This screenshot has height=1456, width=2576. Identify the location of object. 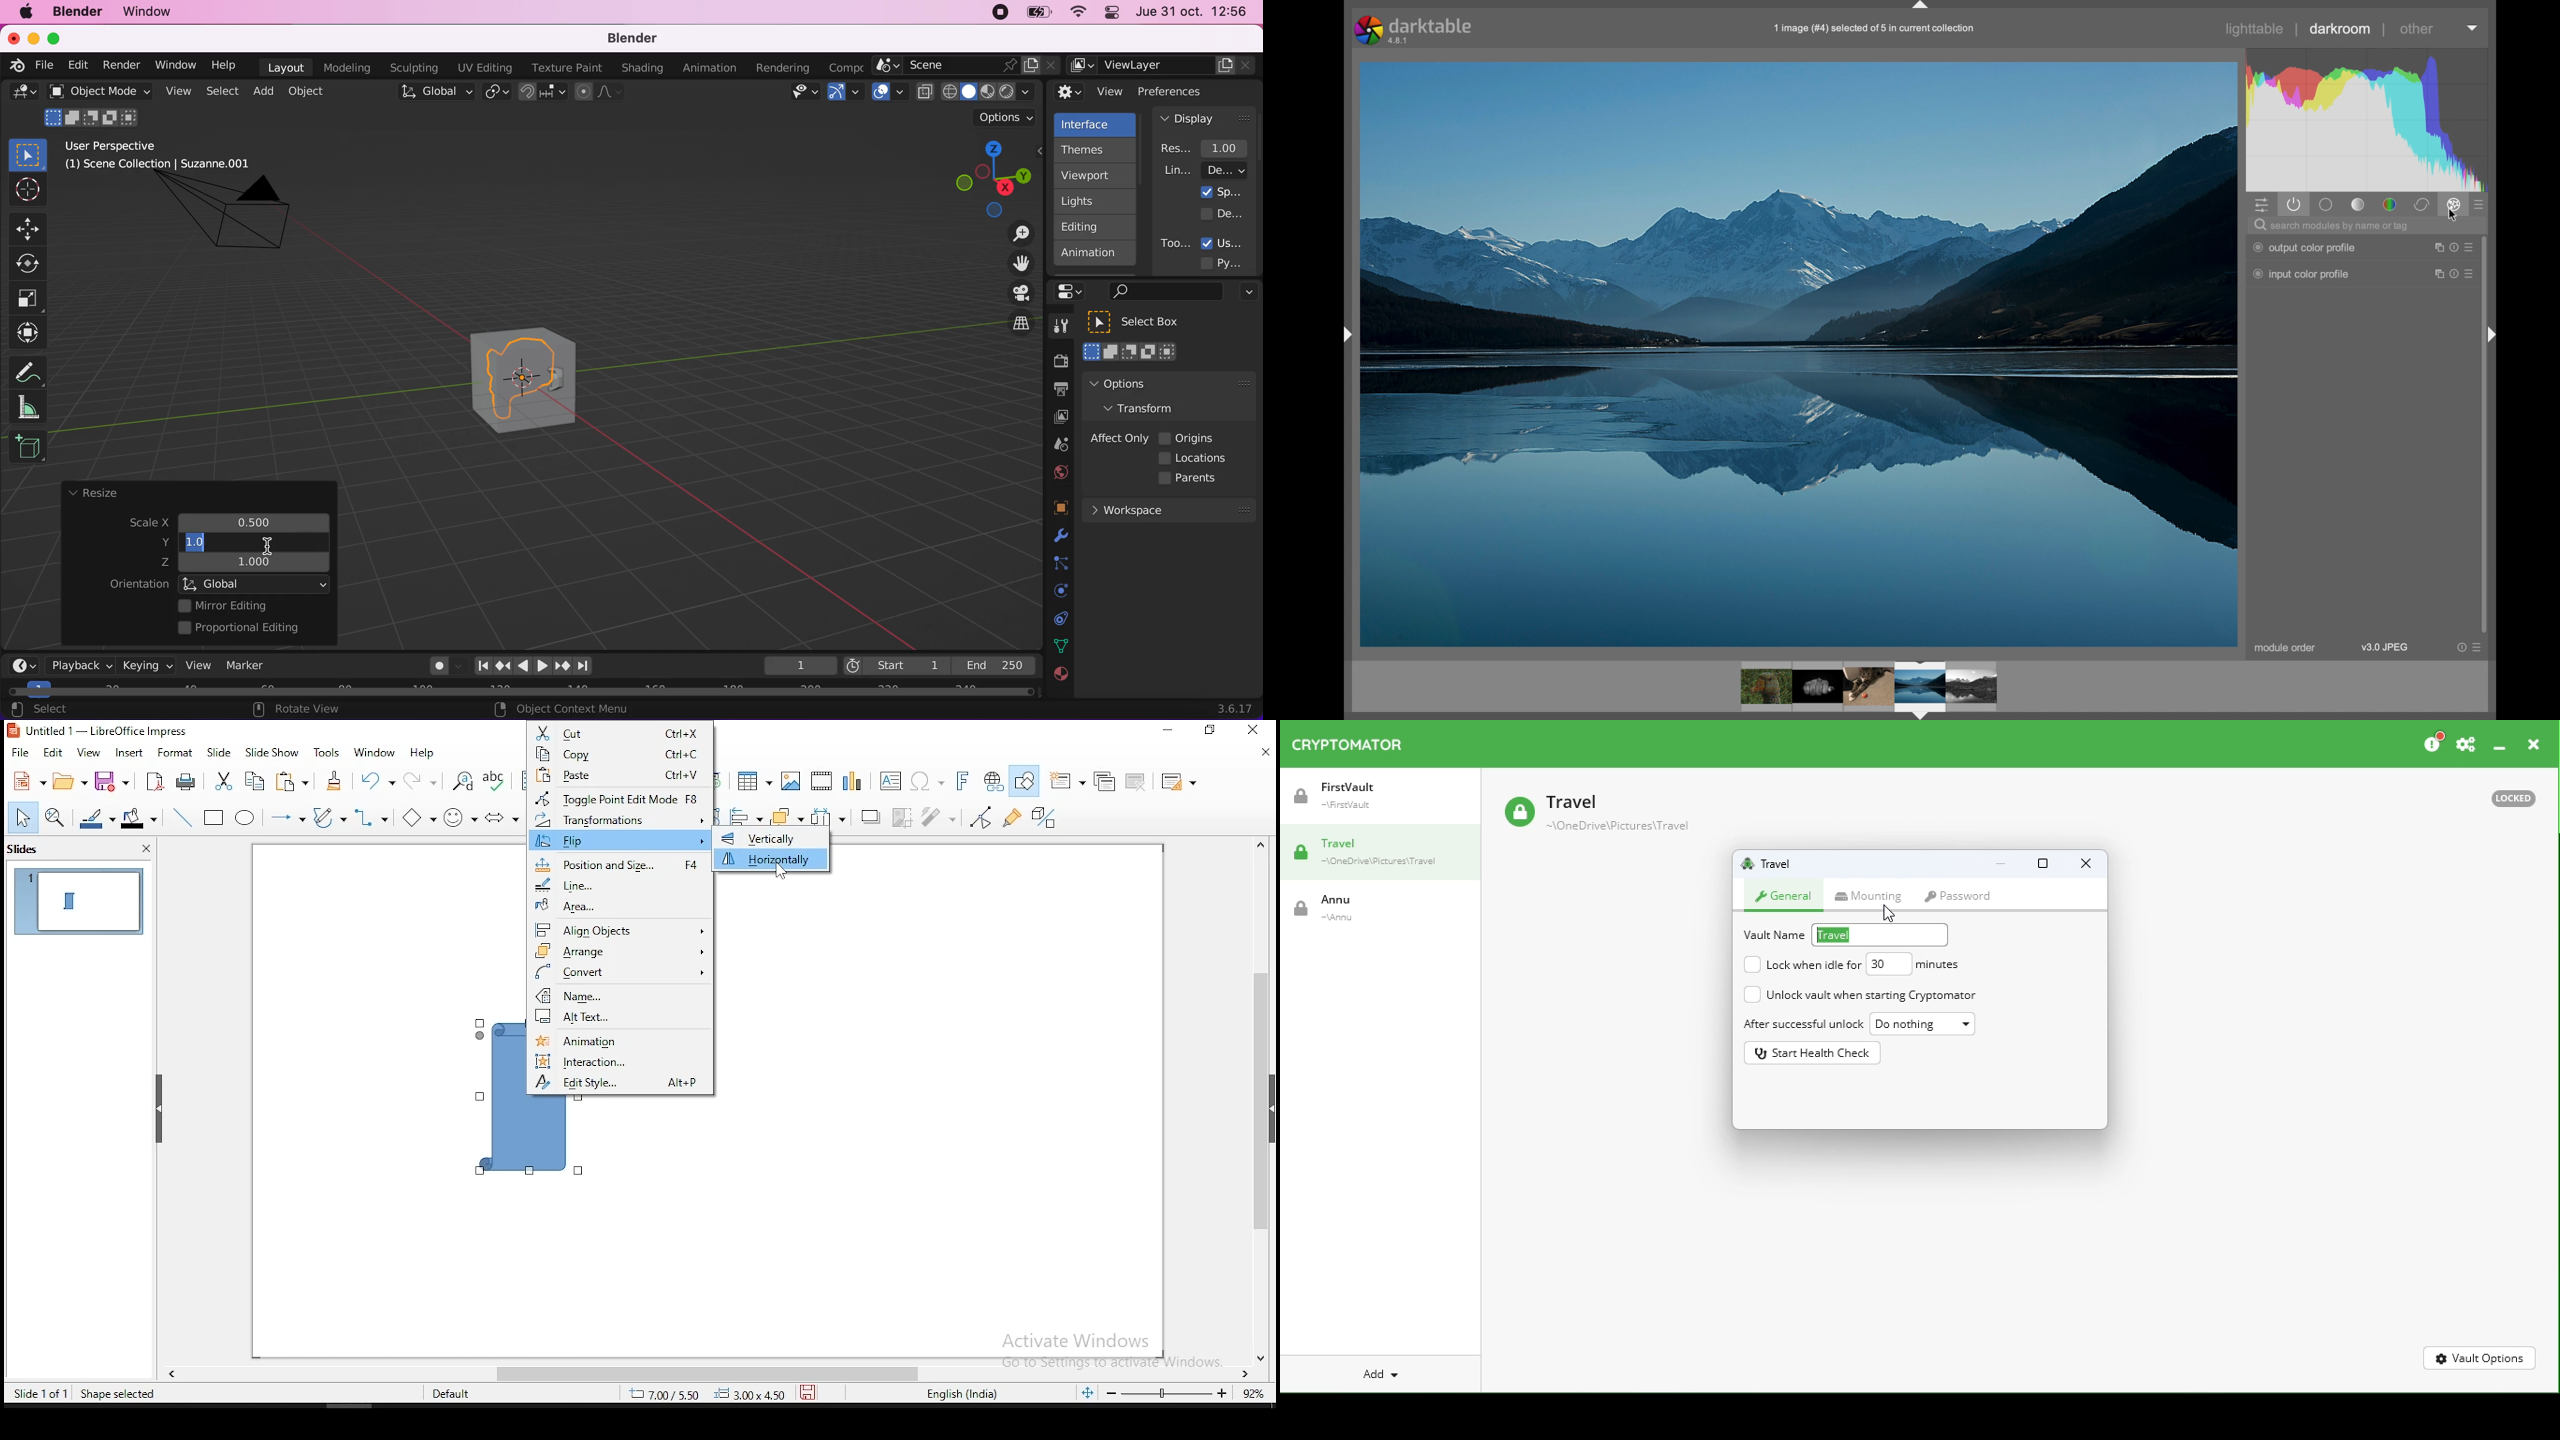
(309, 91).